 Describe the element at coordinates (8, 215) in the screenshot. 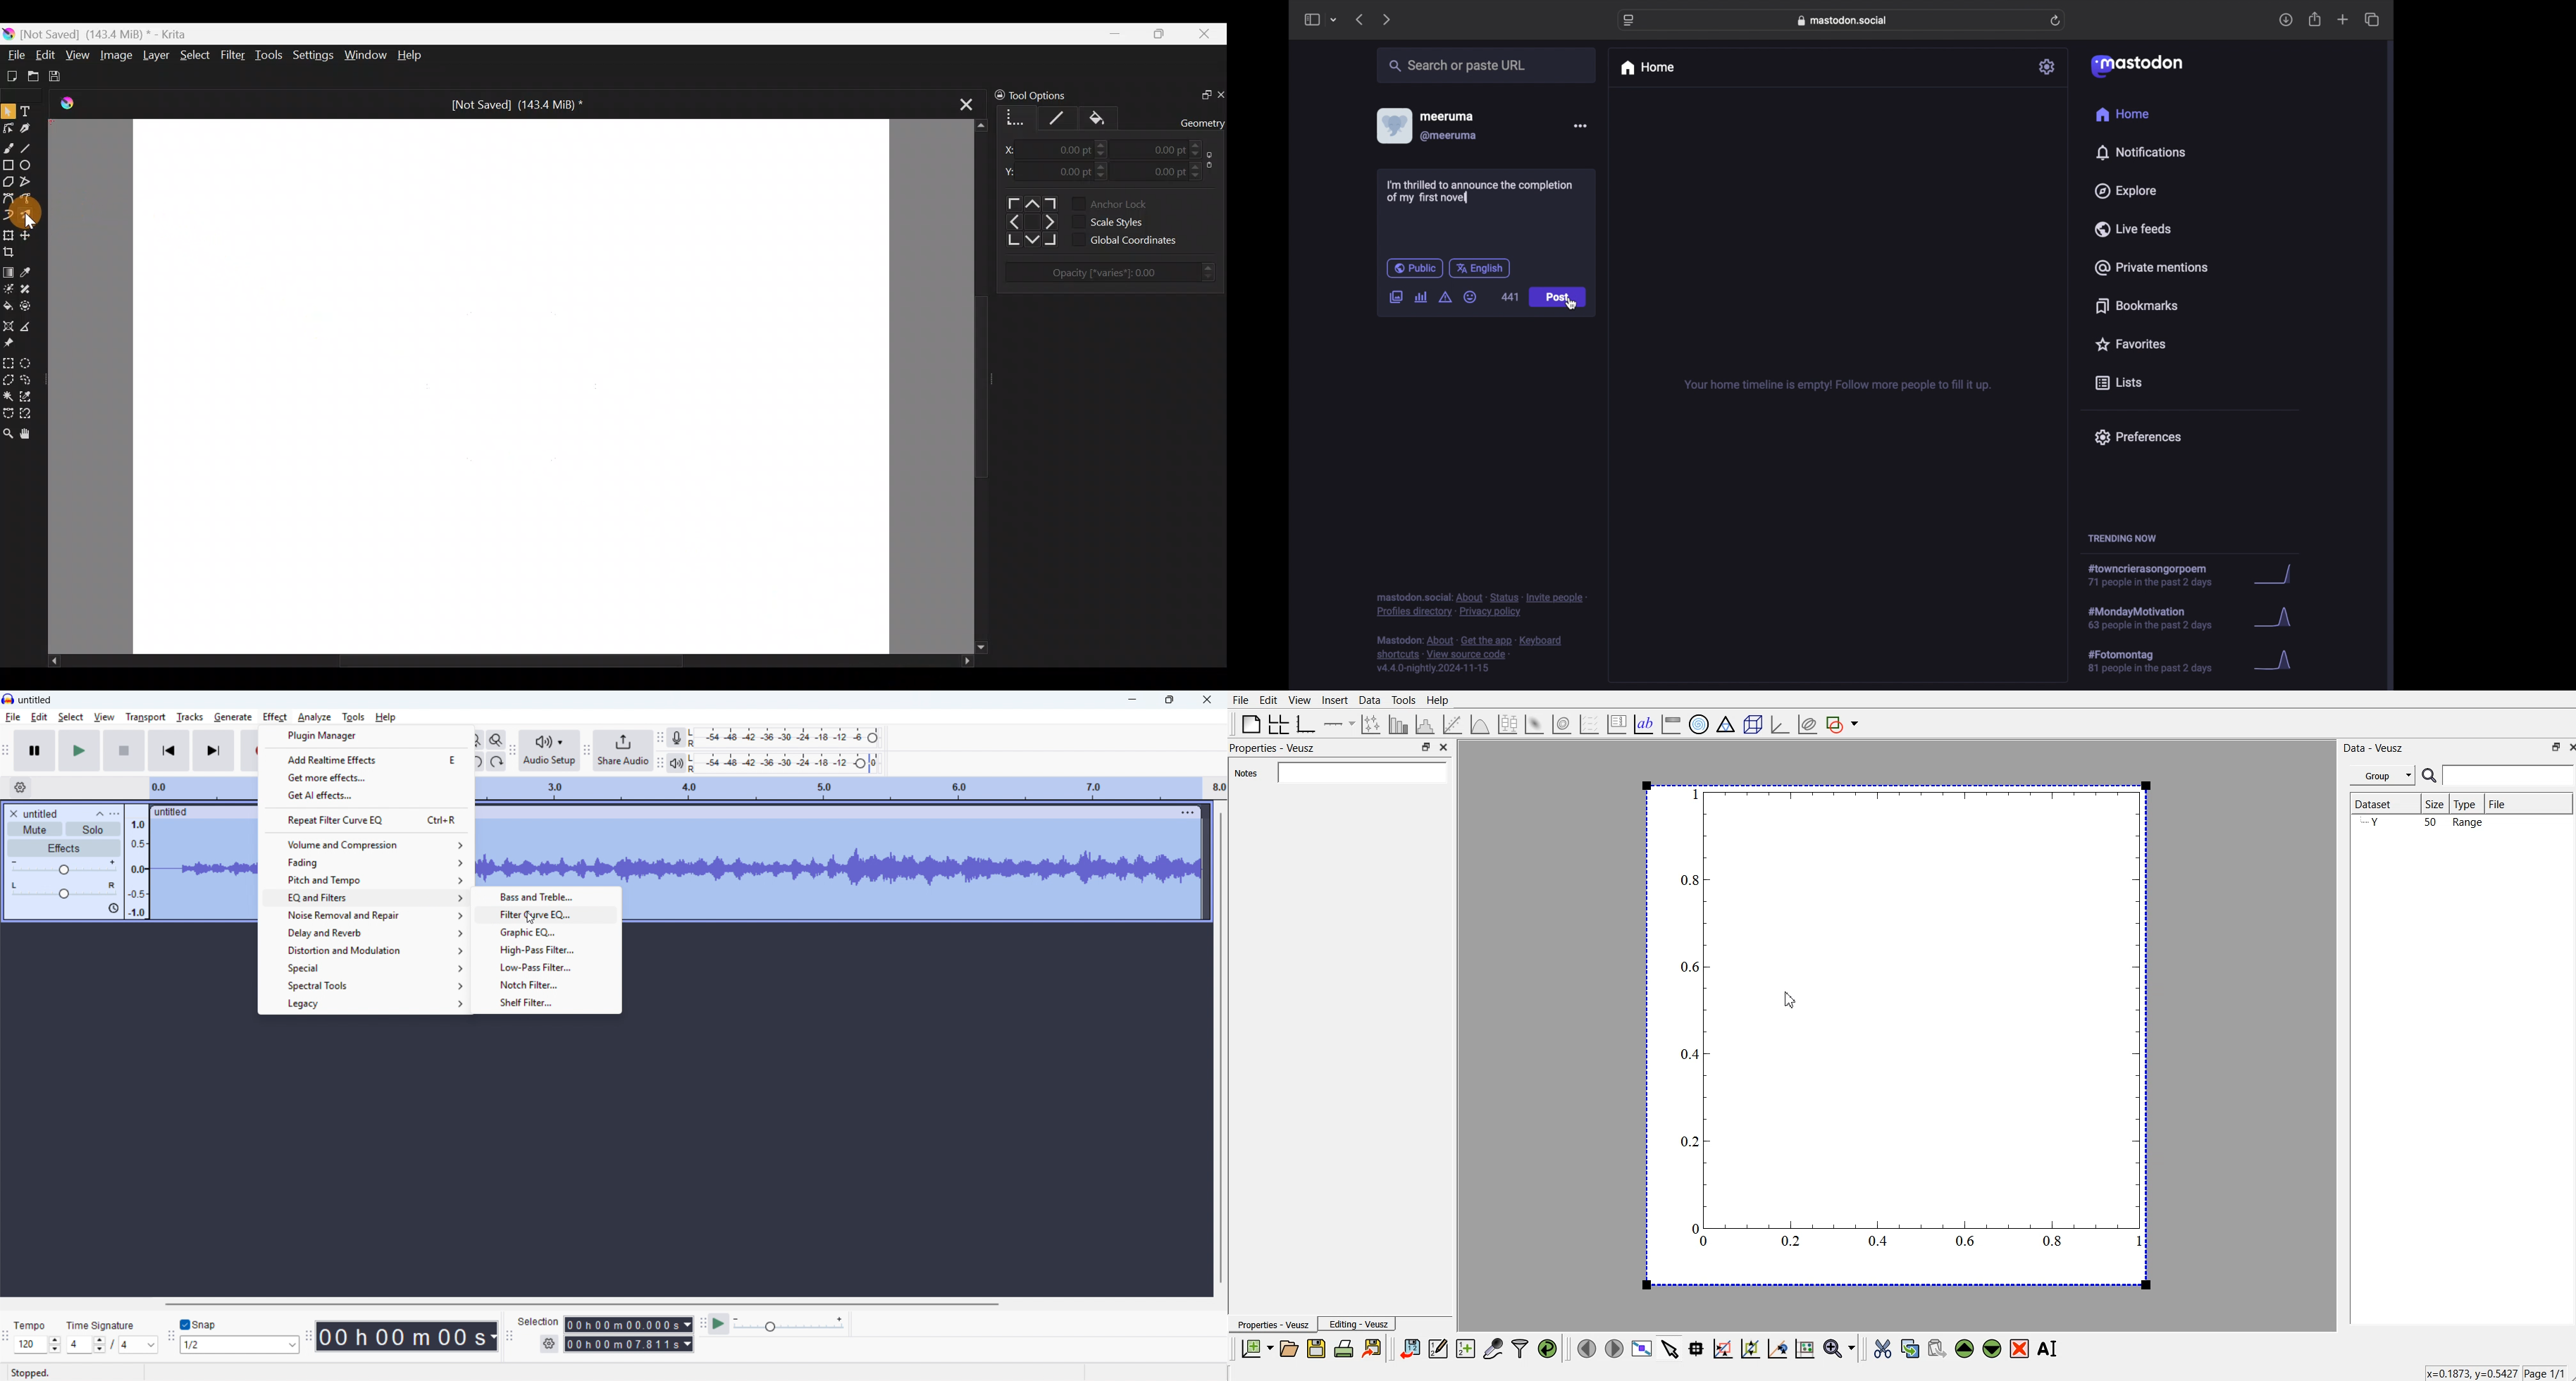

I see `Dynamic brush tool` at that location.